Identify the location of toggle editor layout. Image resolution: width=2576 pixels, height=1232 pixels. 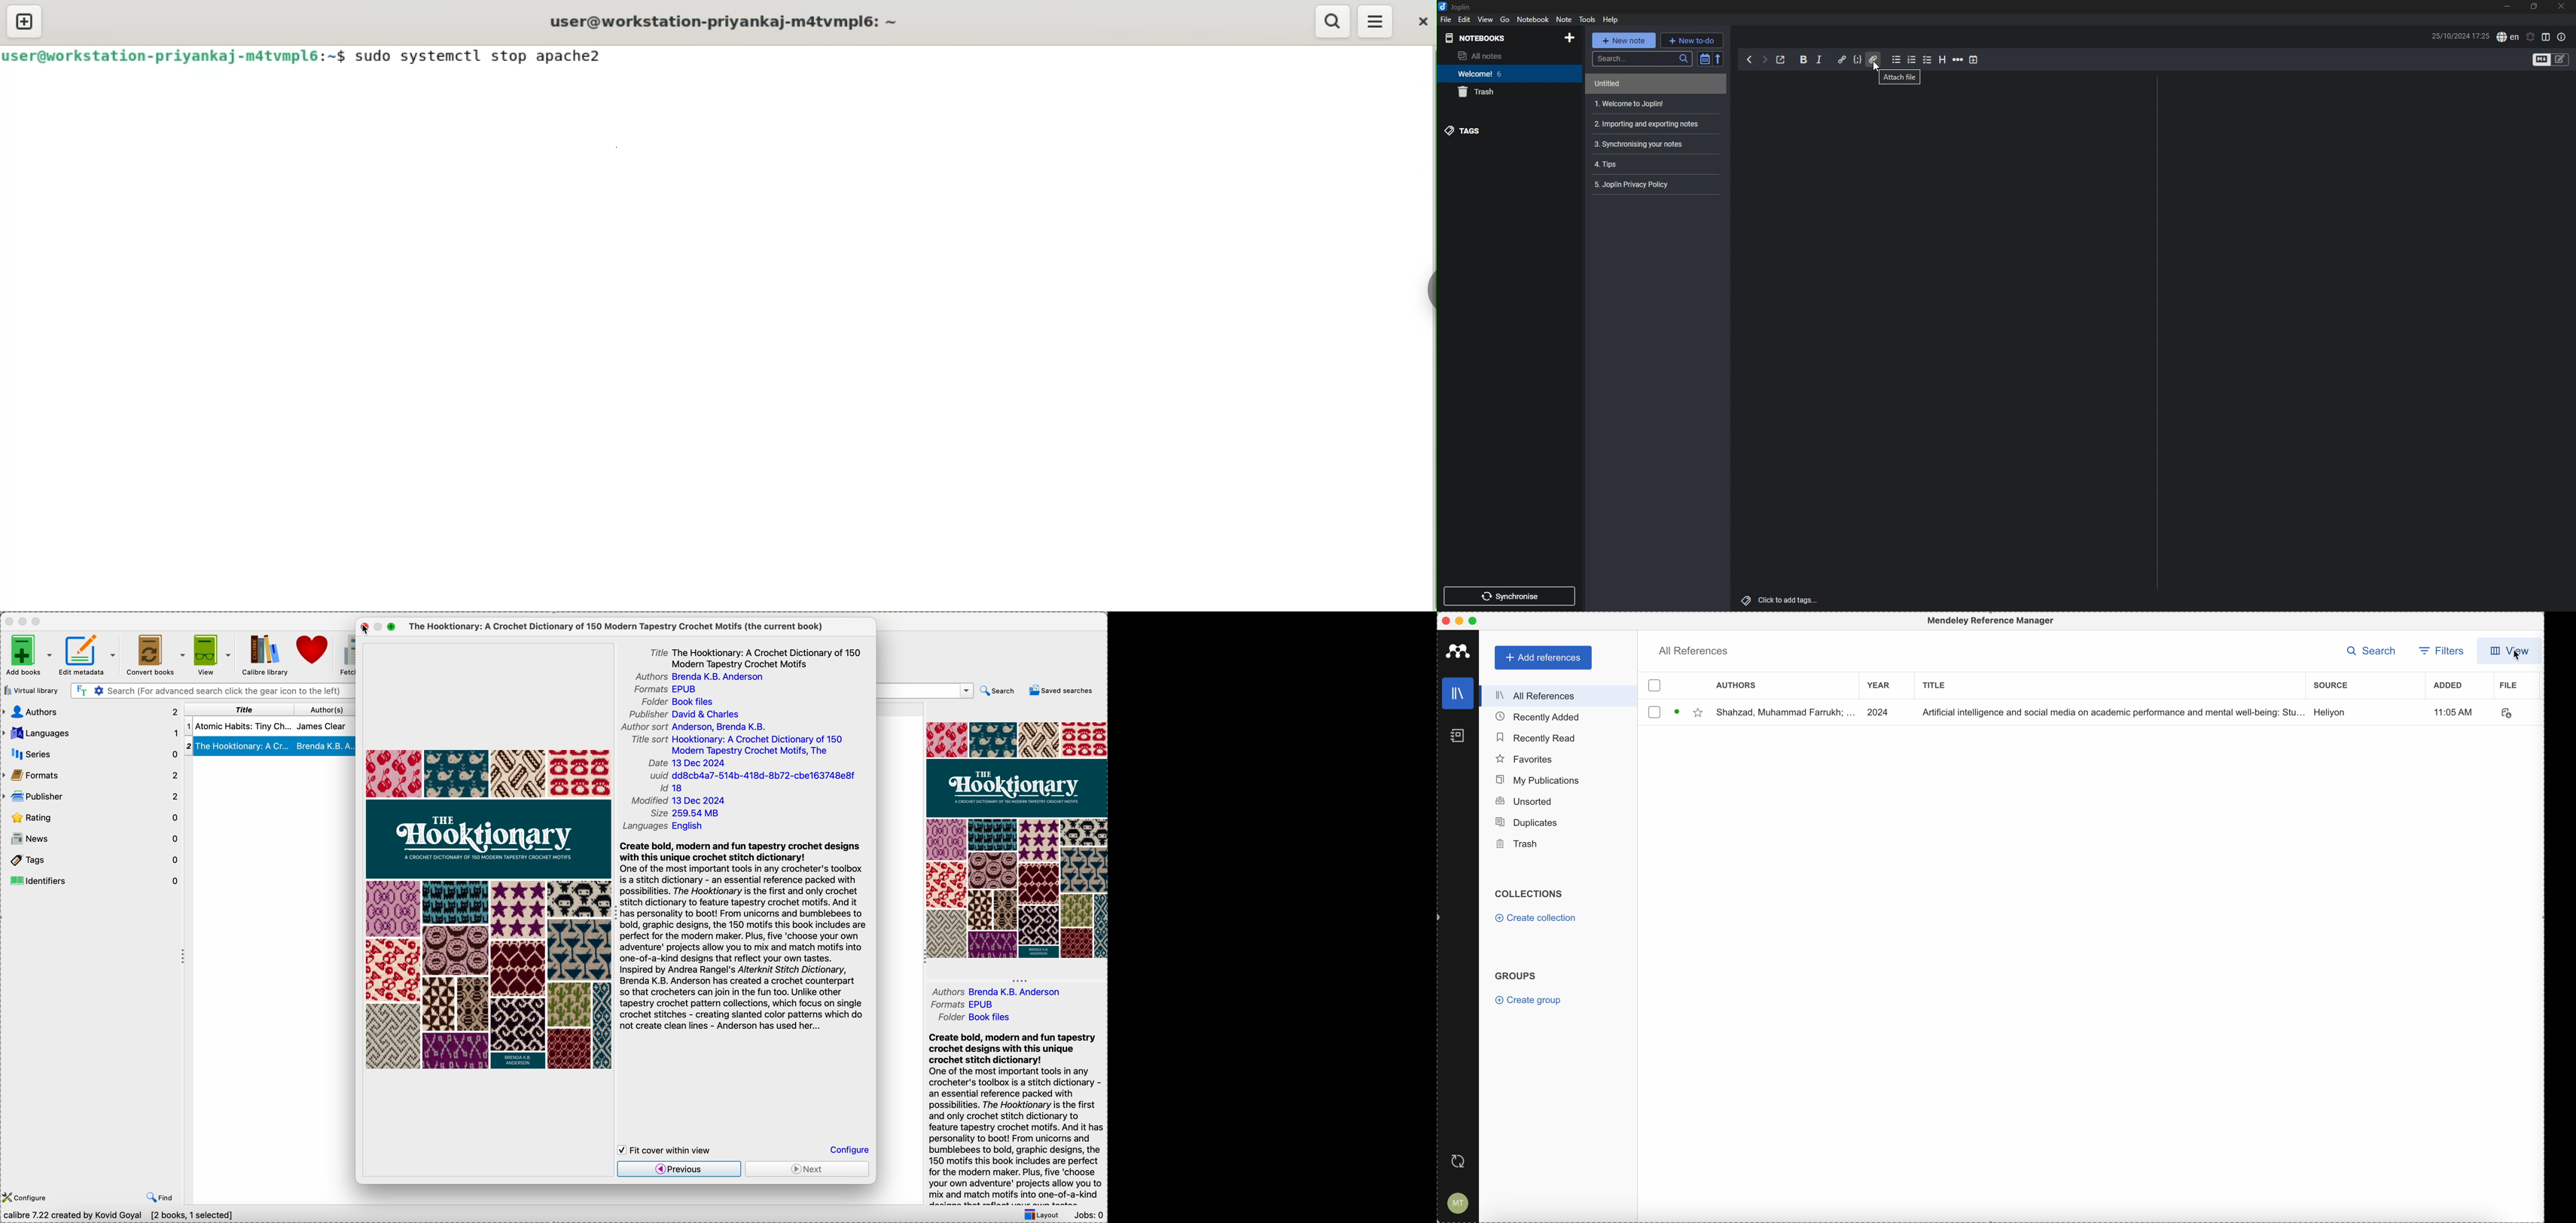
(2548, 37).